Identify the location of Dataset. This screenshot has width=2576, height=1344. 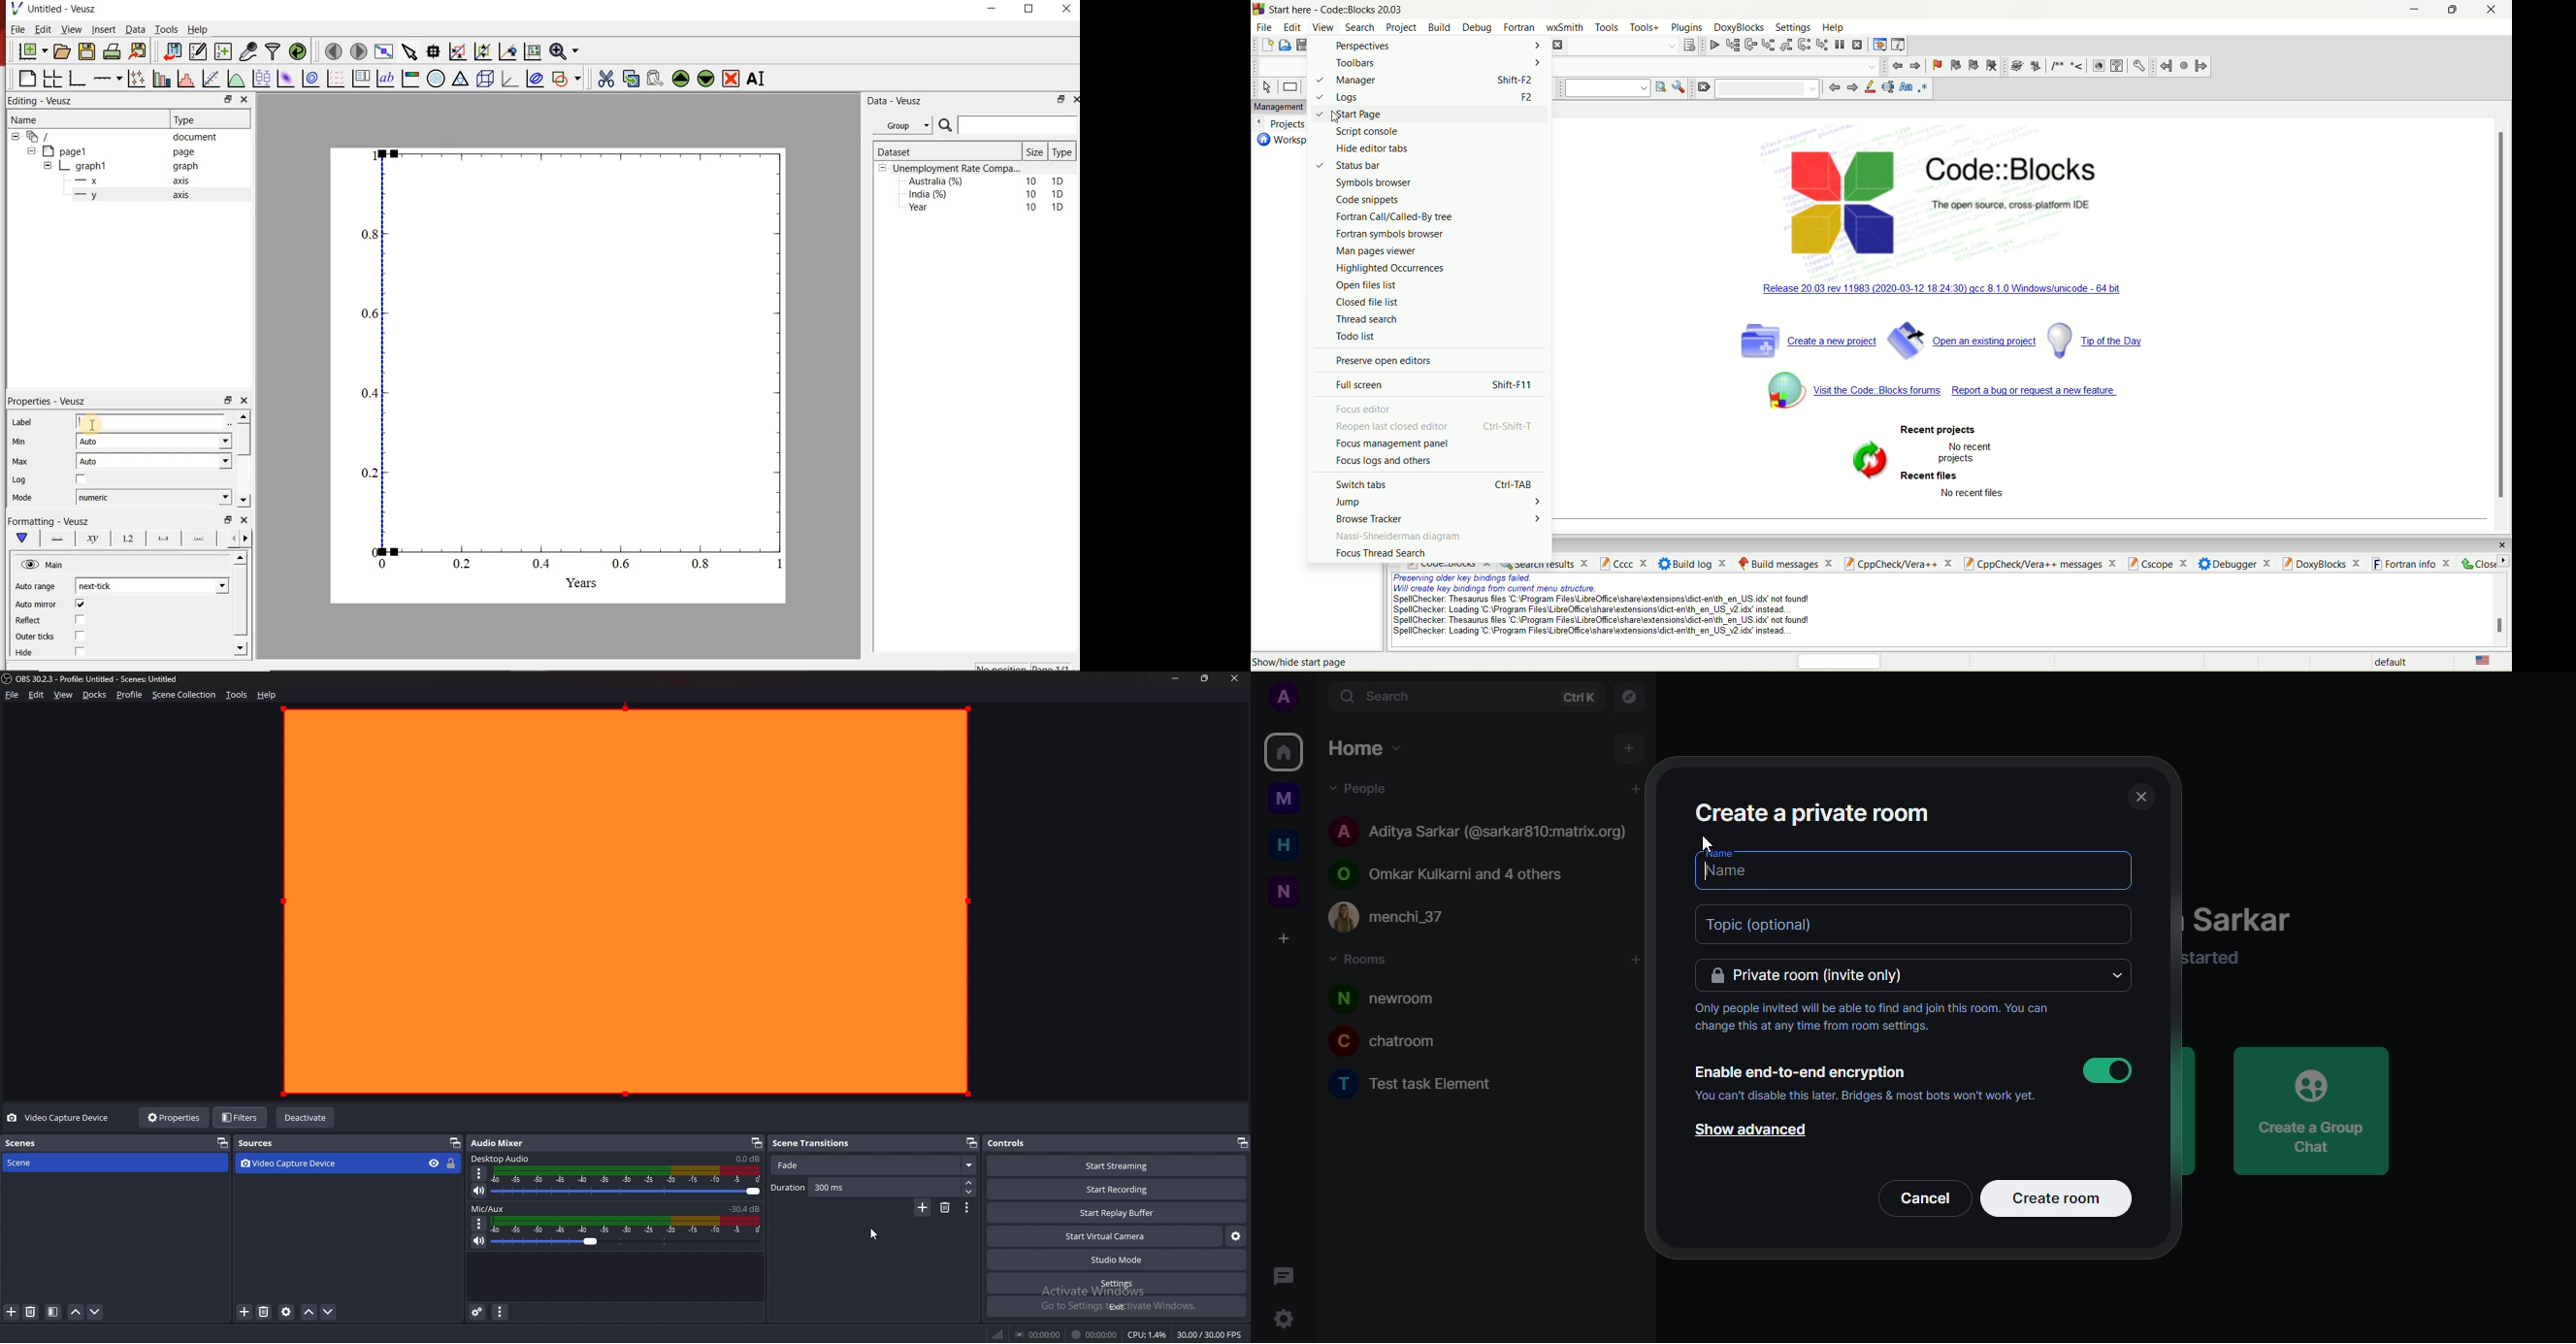
(925, 152).